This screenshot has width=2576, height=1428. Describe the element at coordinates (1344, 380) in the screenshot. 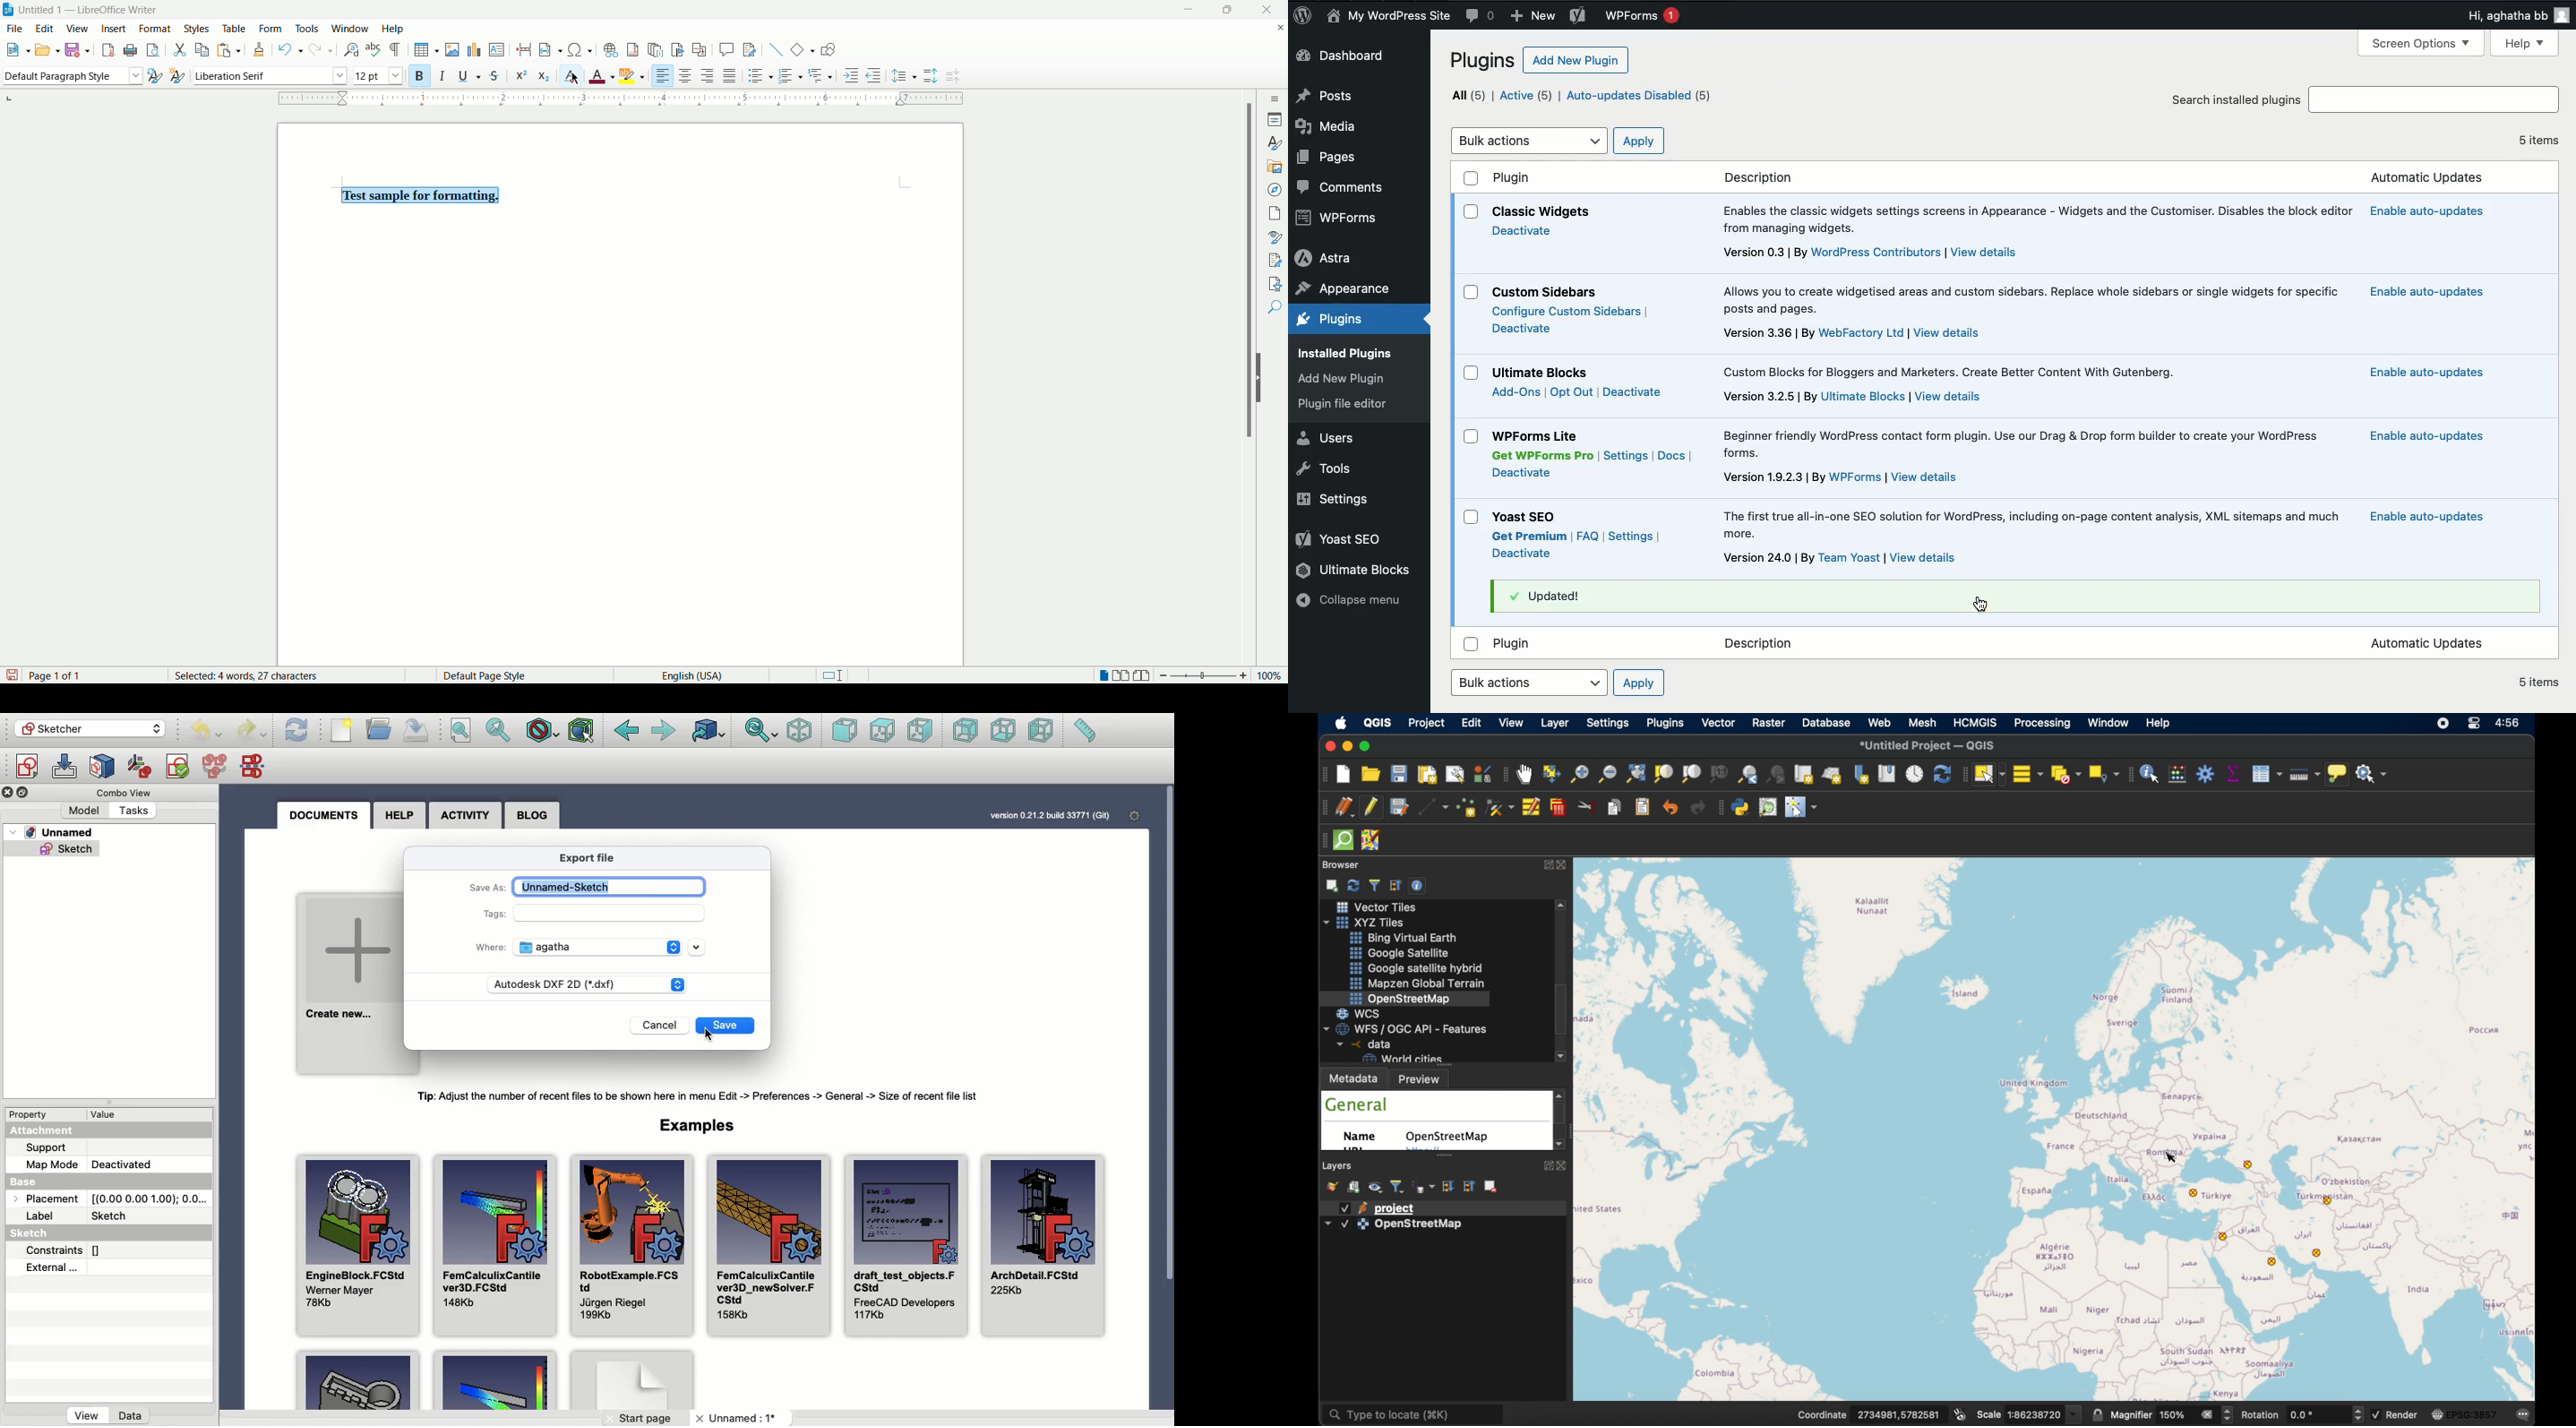

I see `Plugins` at that location.